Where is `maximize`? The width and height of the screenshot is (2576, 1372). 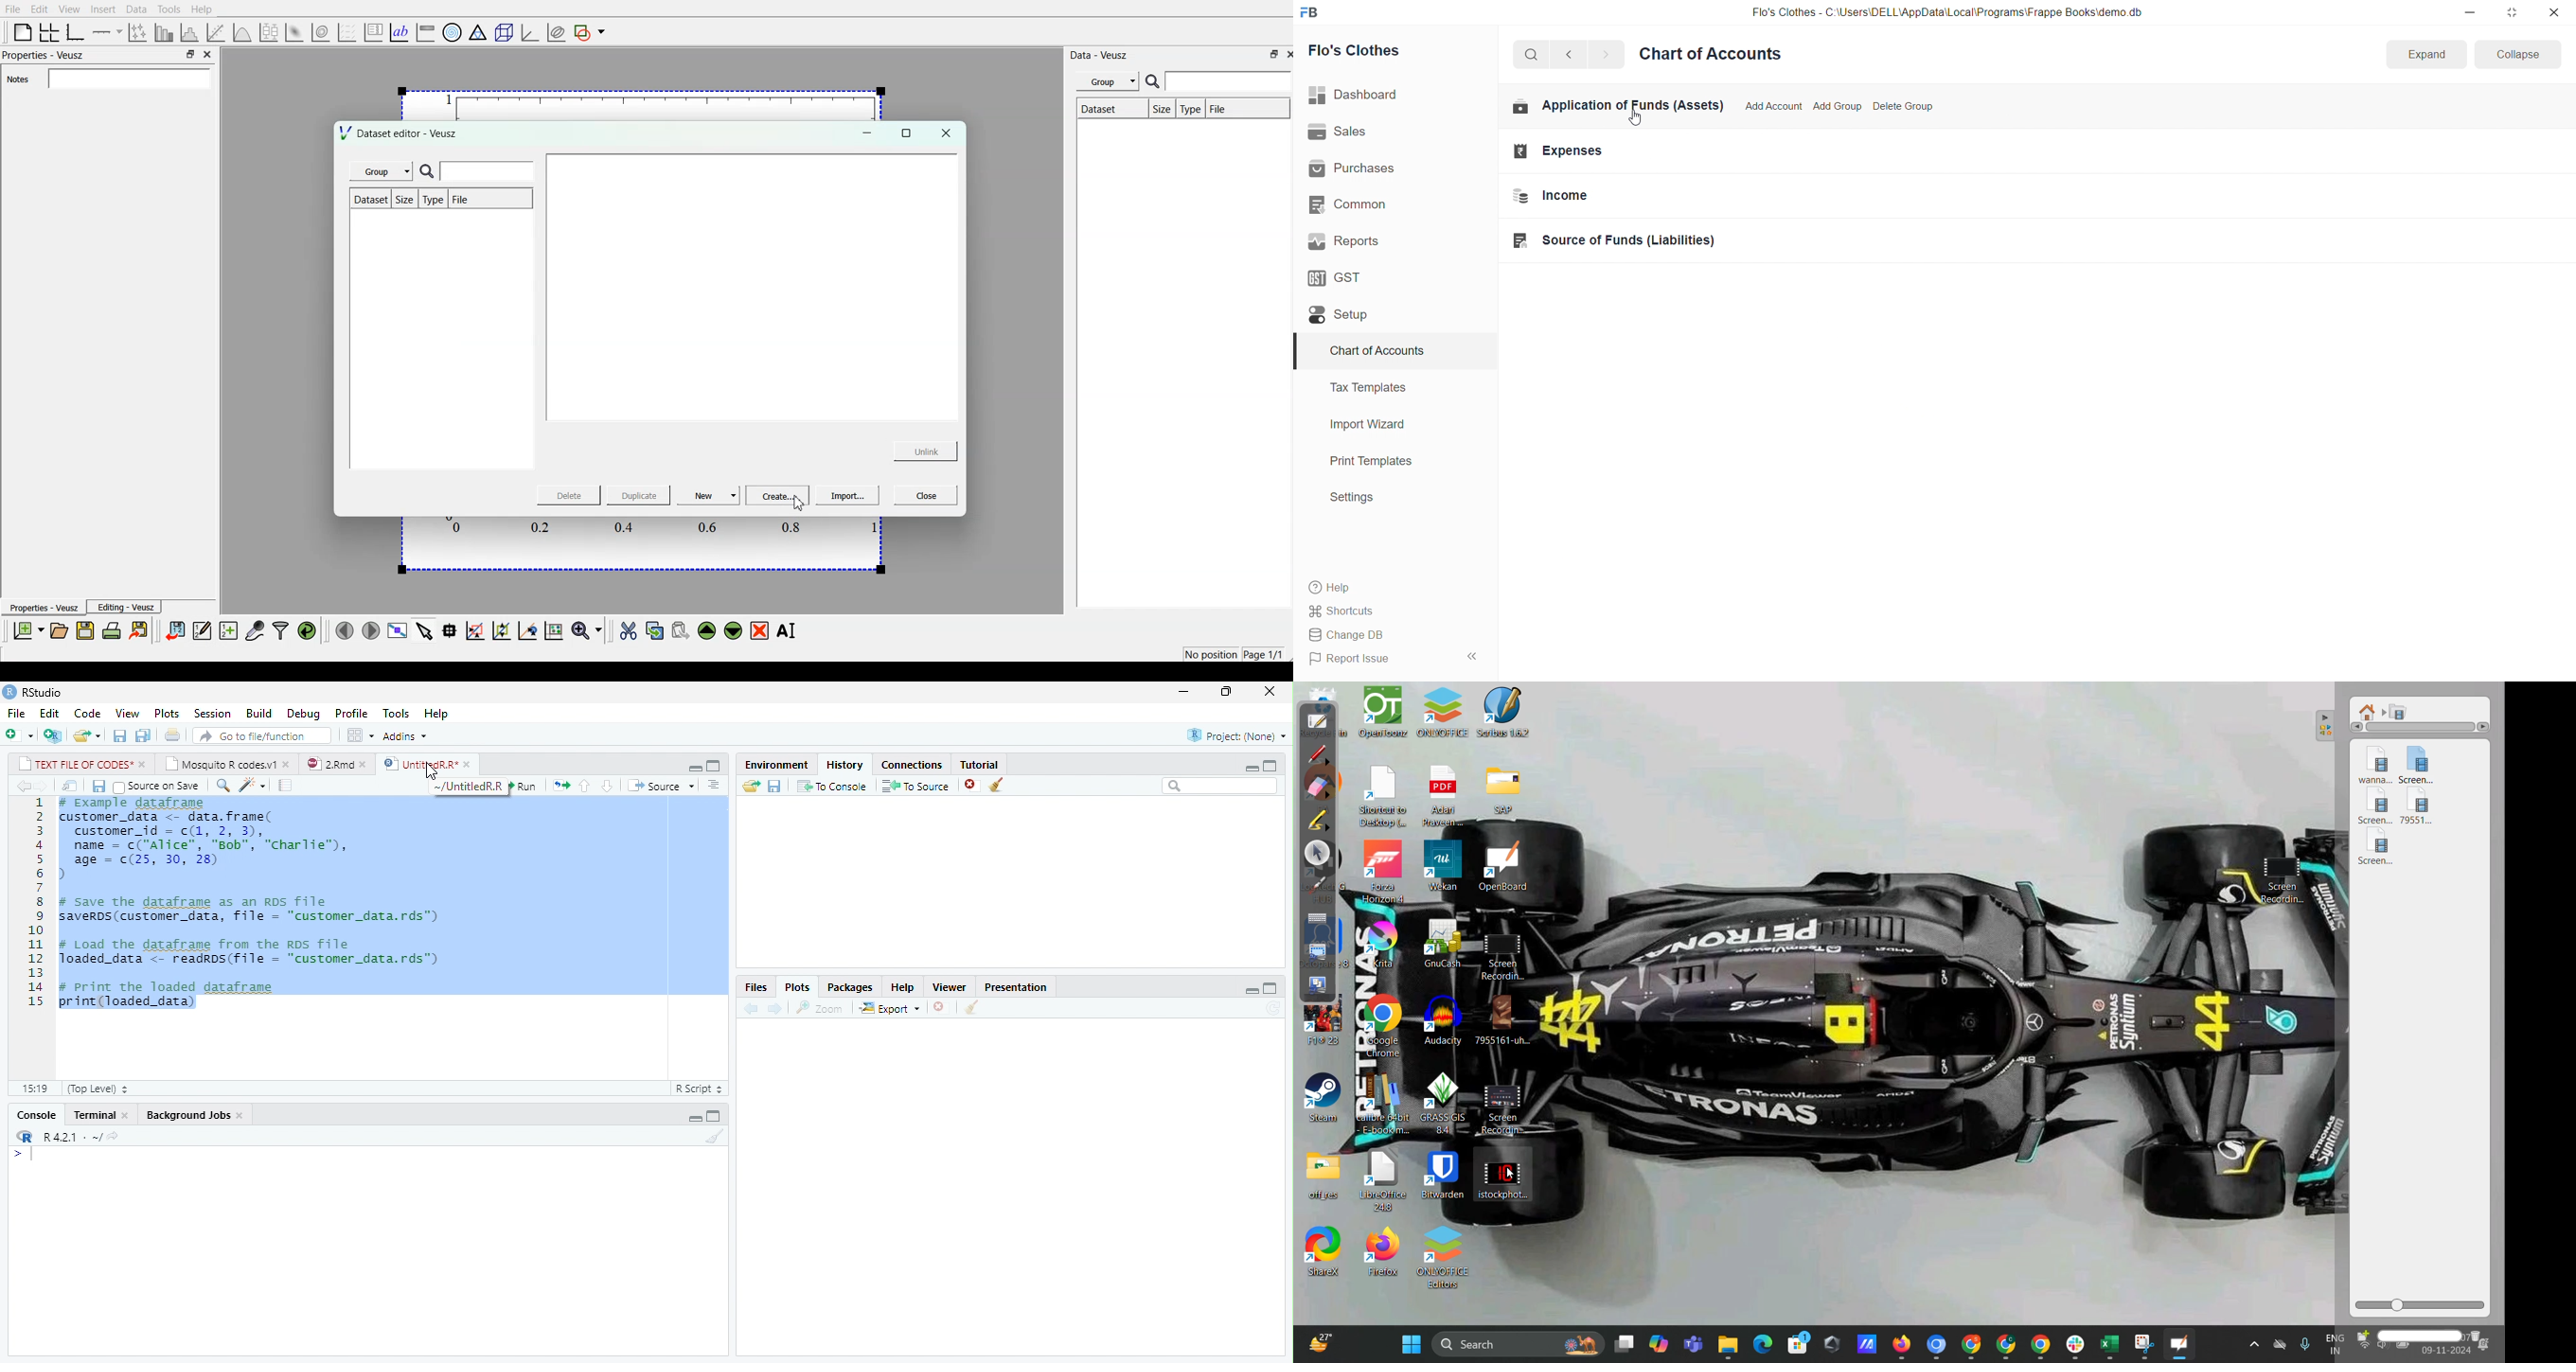 maximize is located at coordinates (1270, 987).